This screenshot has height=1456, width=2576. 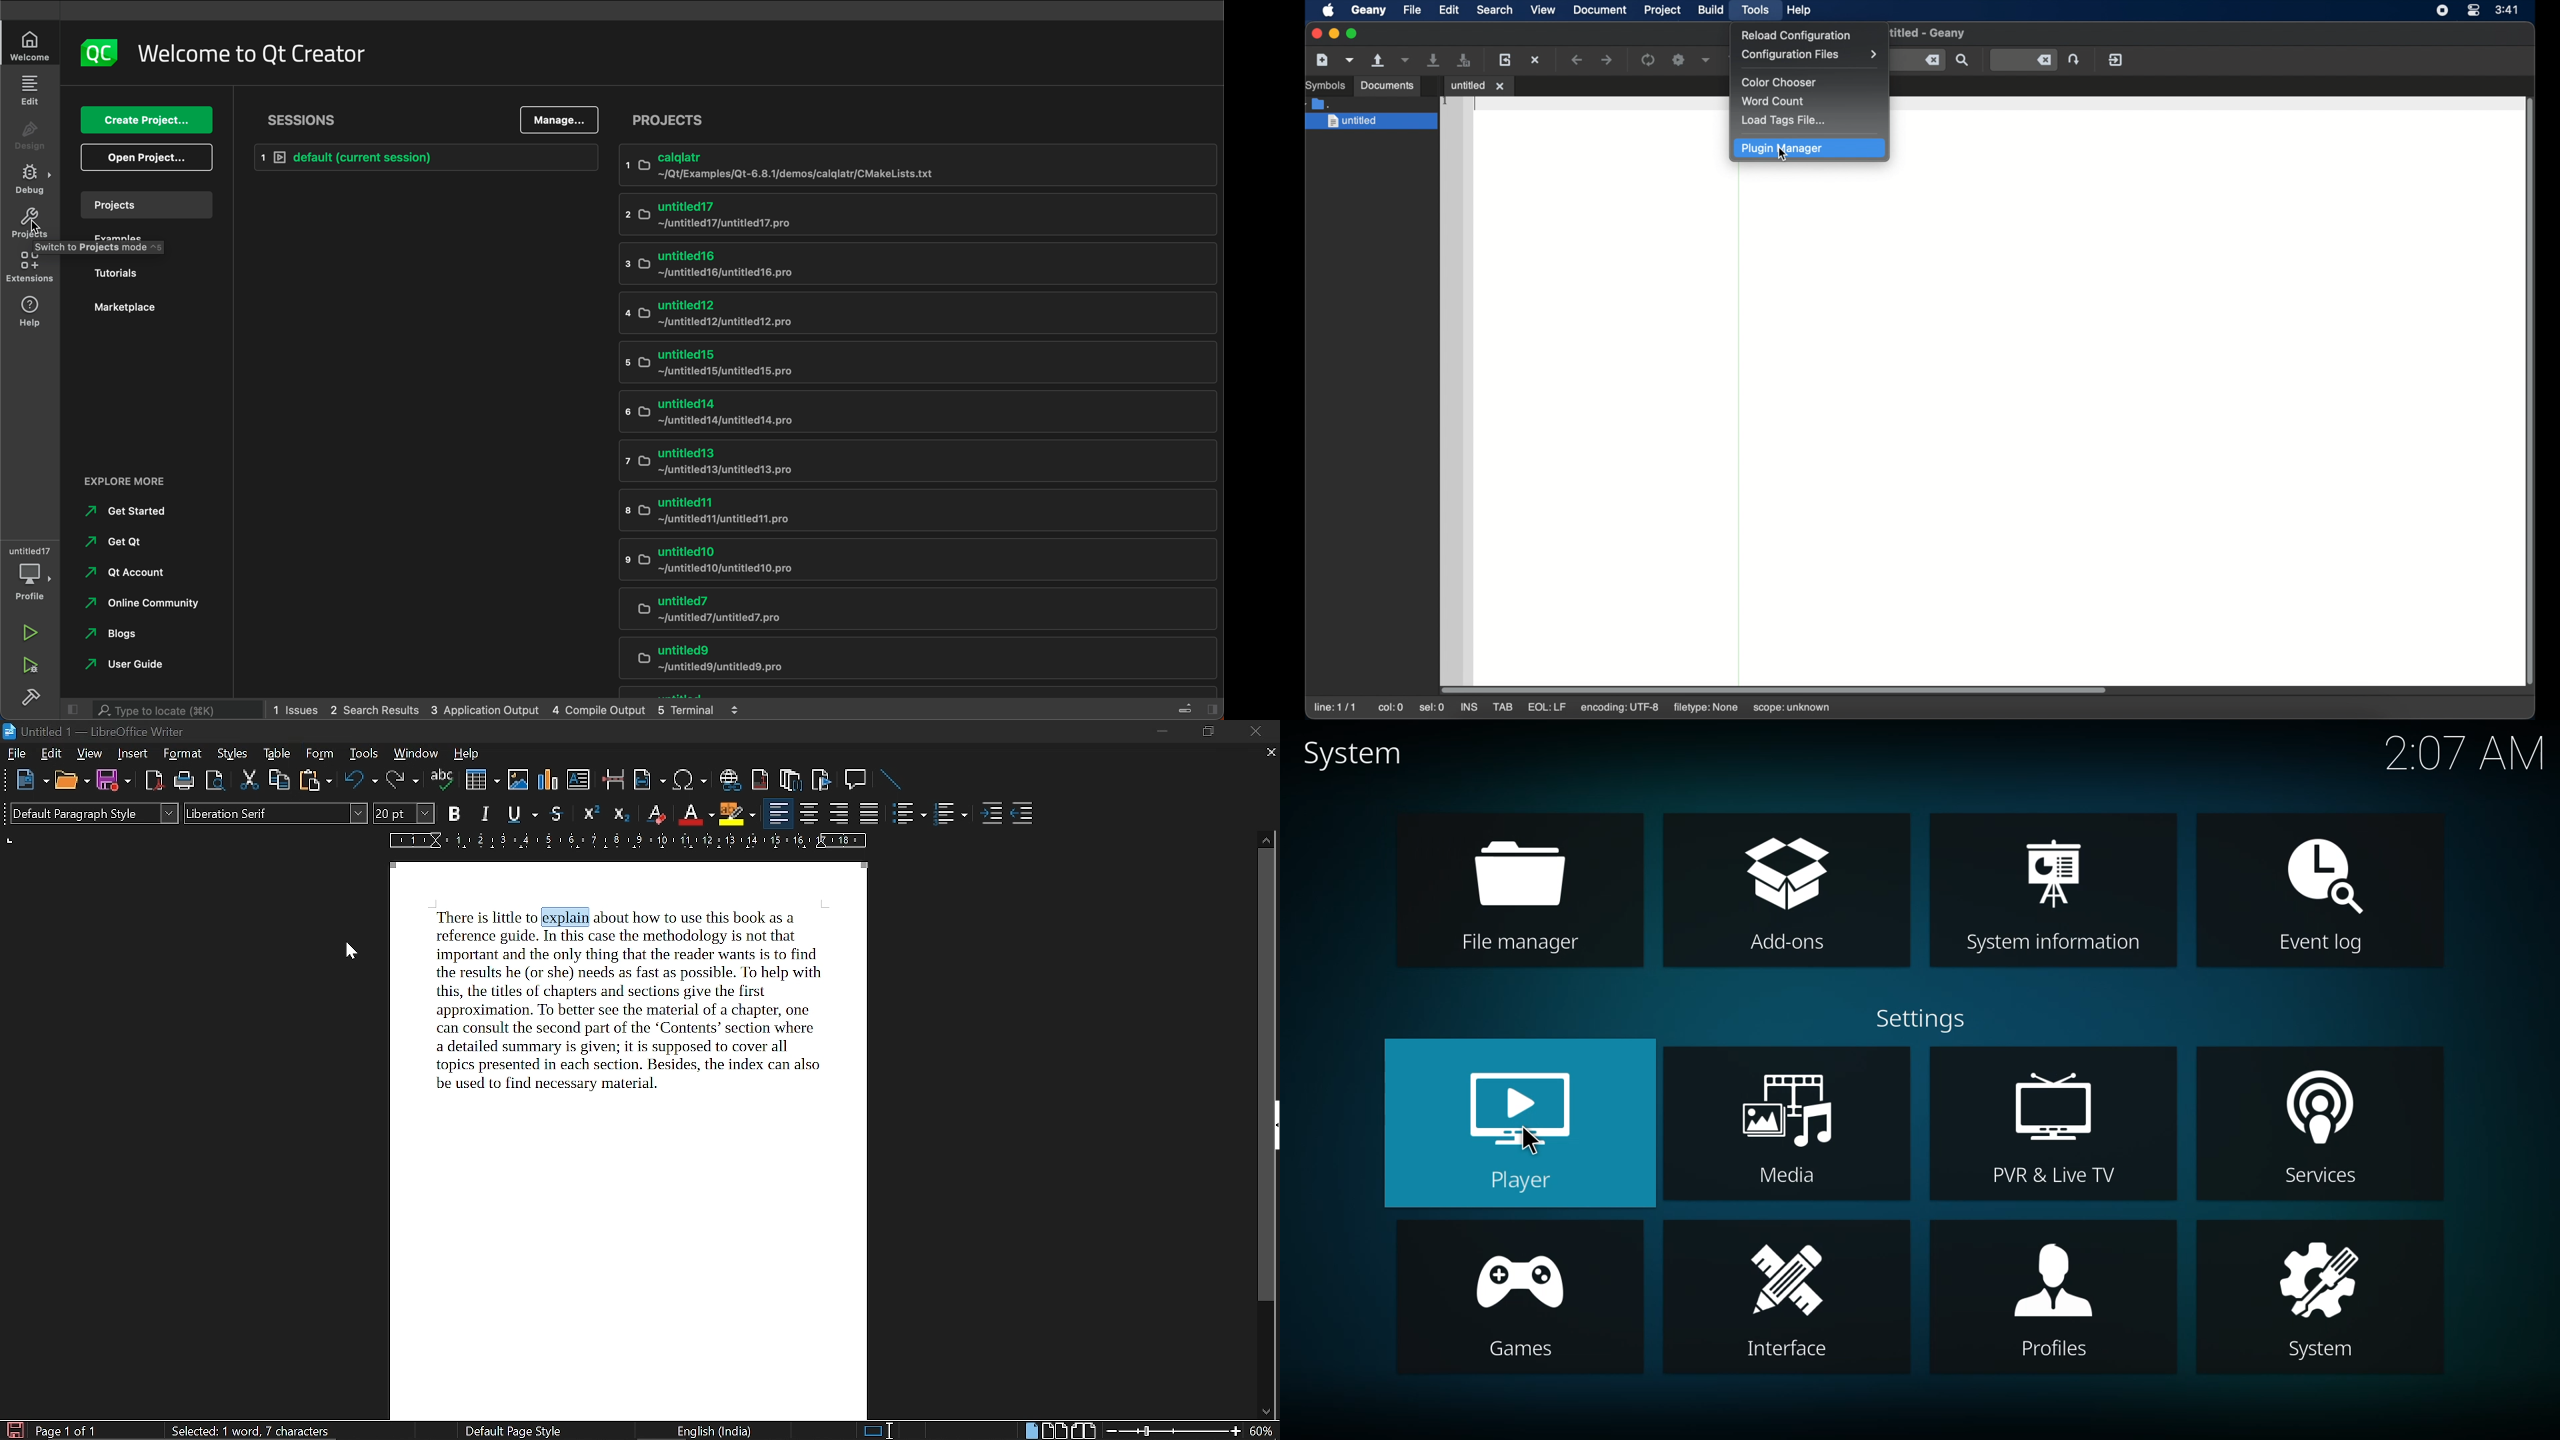 What do you see at coordinates (250, 1432) in the screenshot?
I see `selected: 1 word, 7 character` at bounding box center [250, 1432].